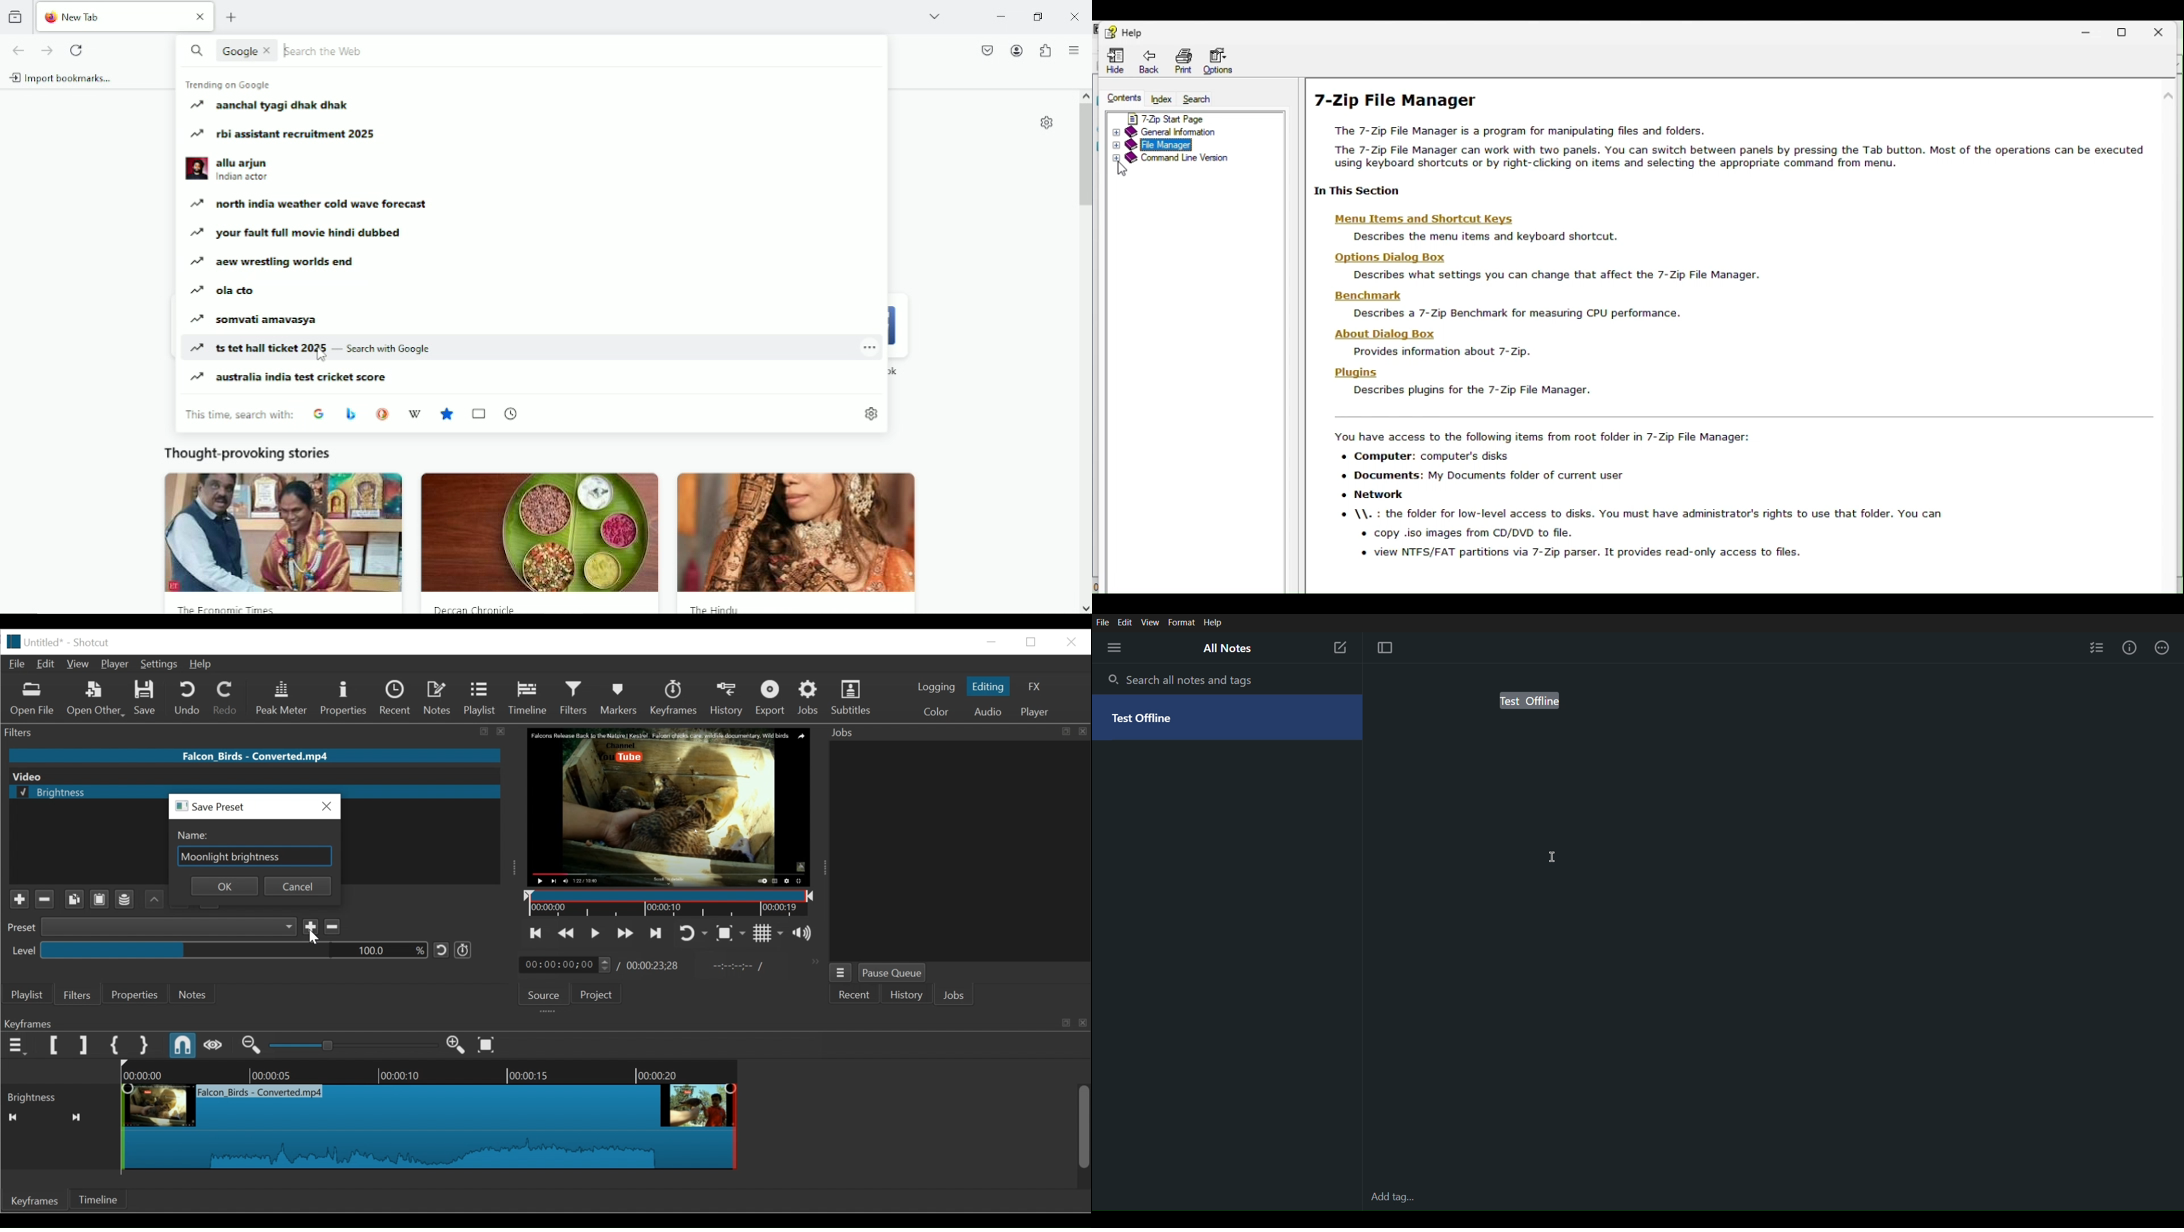 The width and height of the screenshot is (2184, 1232). What do you see at coordinates (1036, 712) in the screenshot?
I see `Player` at bounding box center [1036, 712].